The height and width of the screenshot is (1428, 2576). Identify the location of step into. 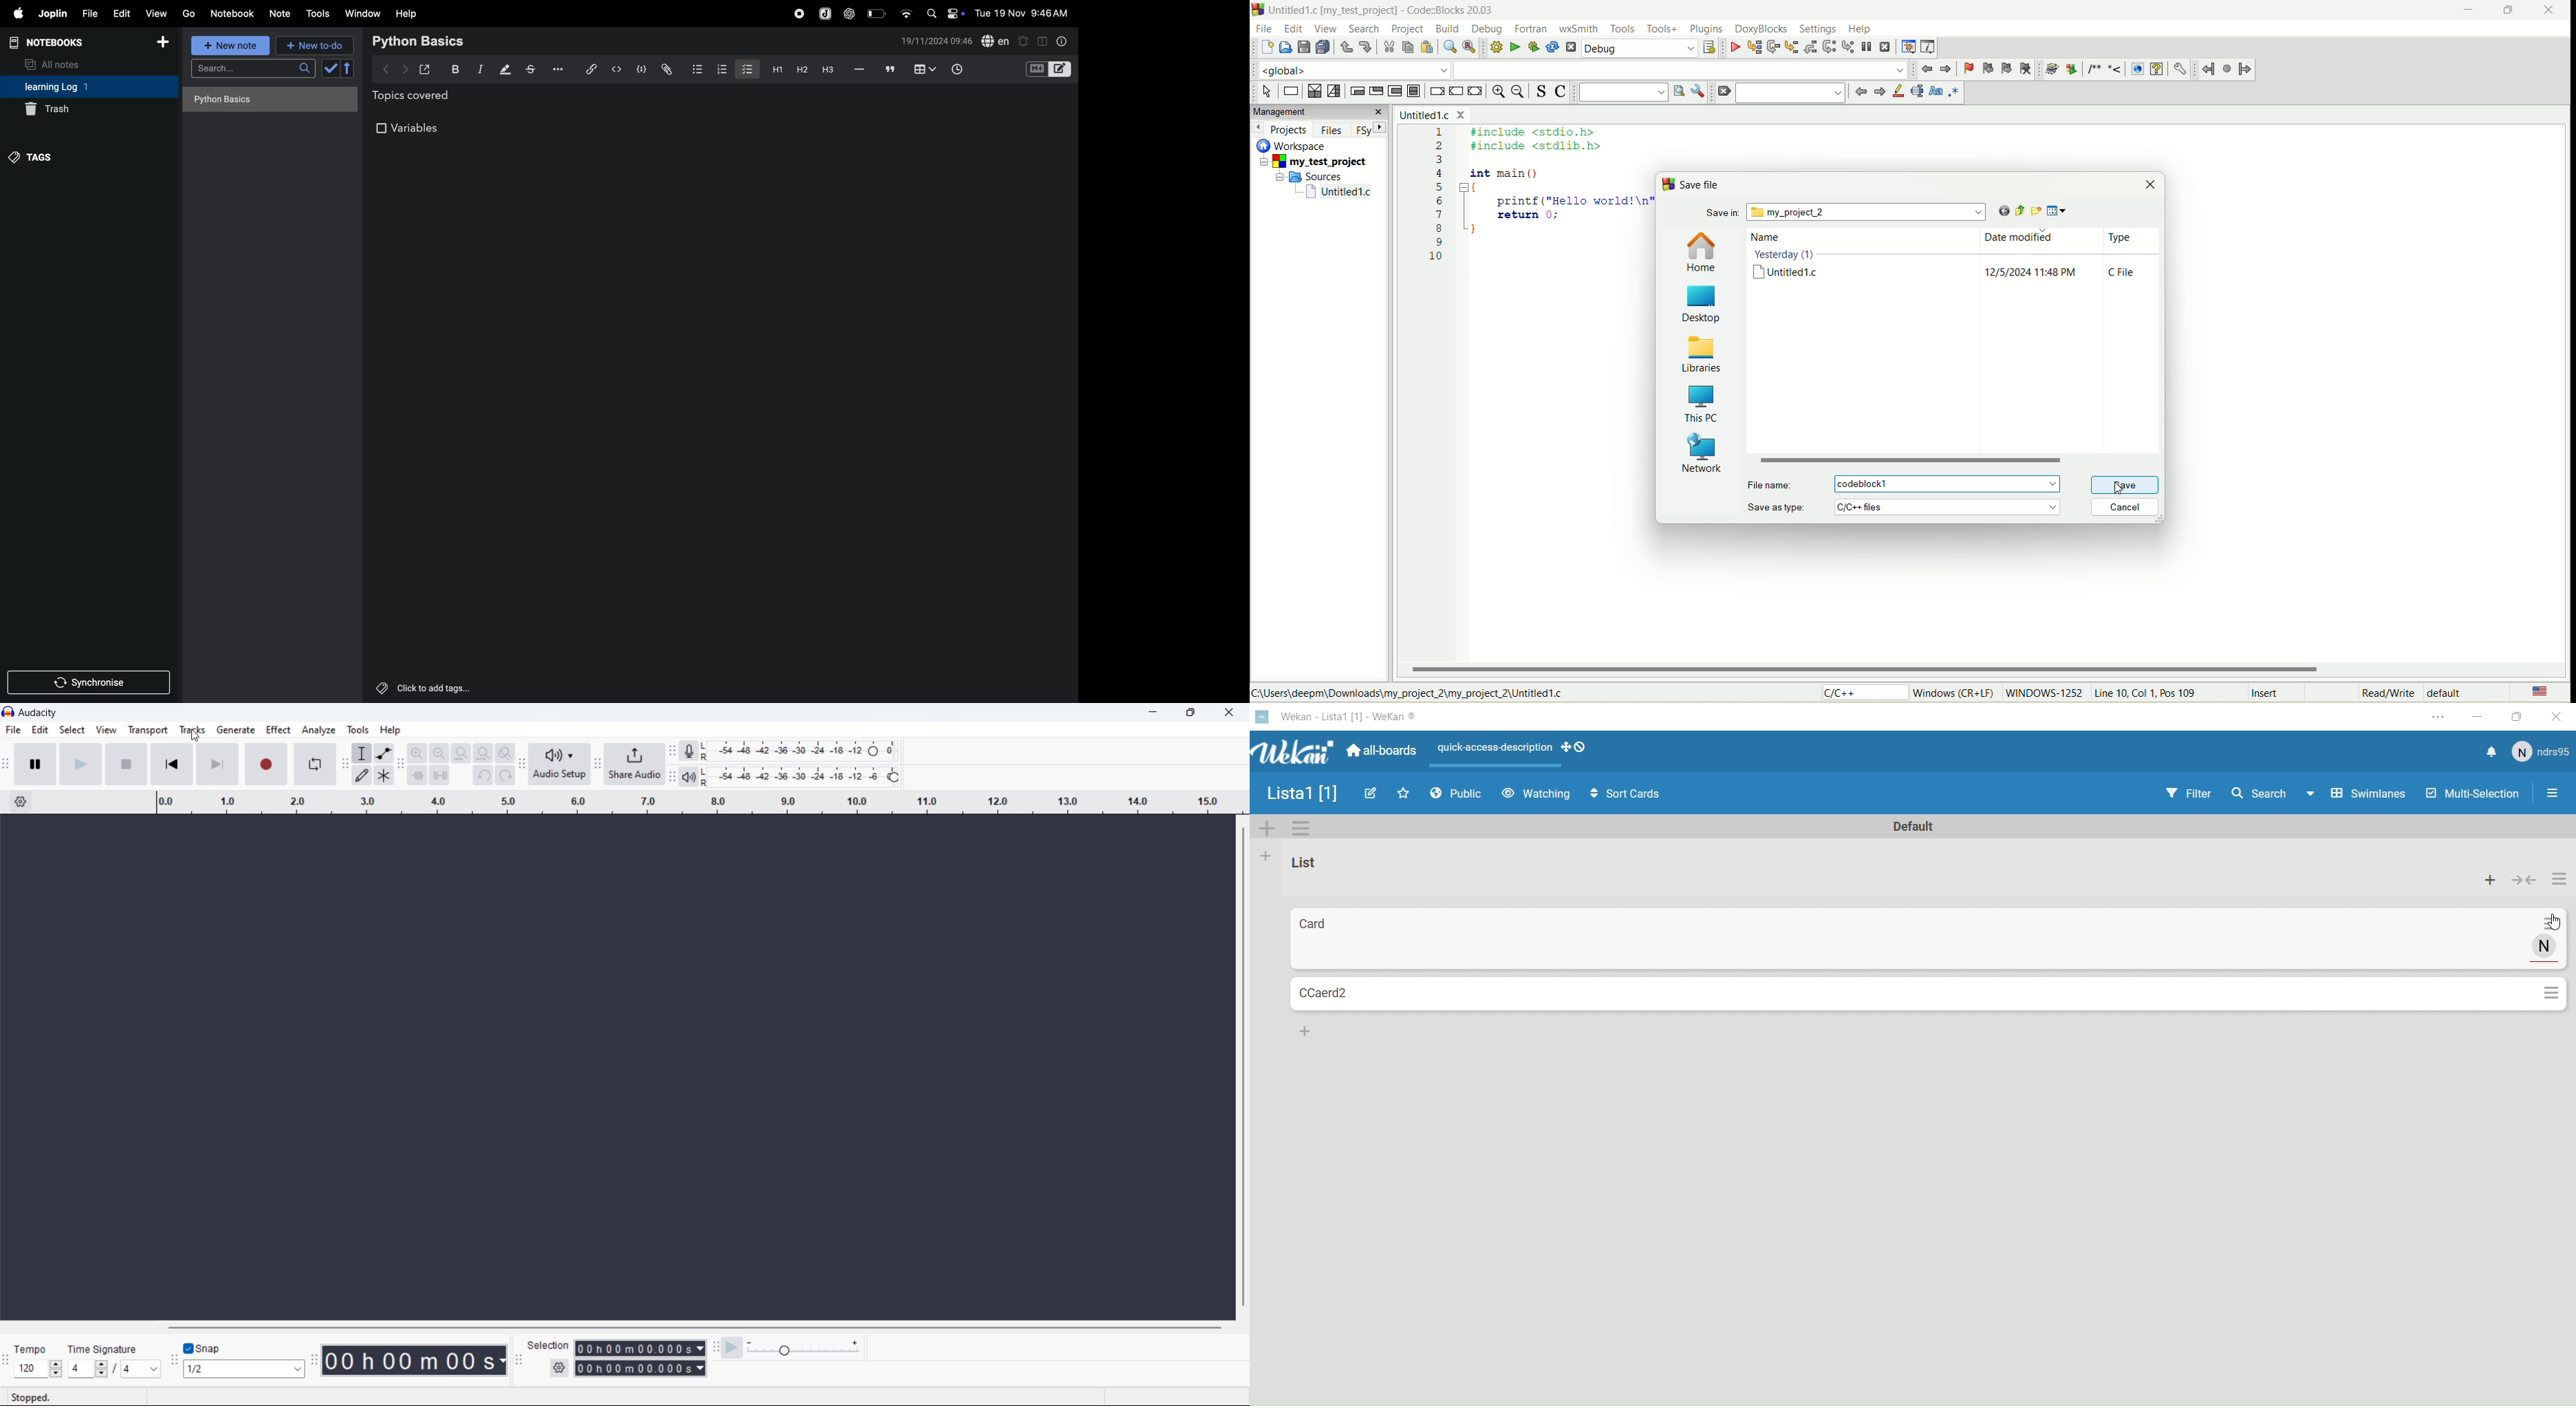
(1792, 47).